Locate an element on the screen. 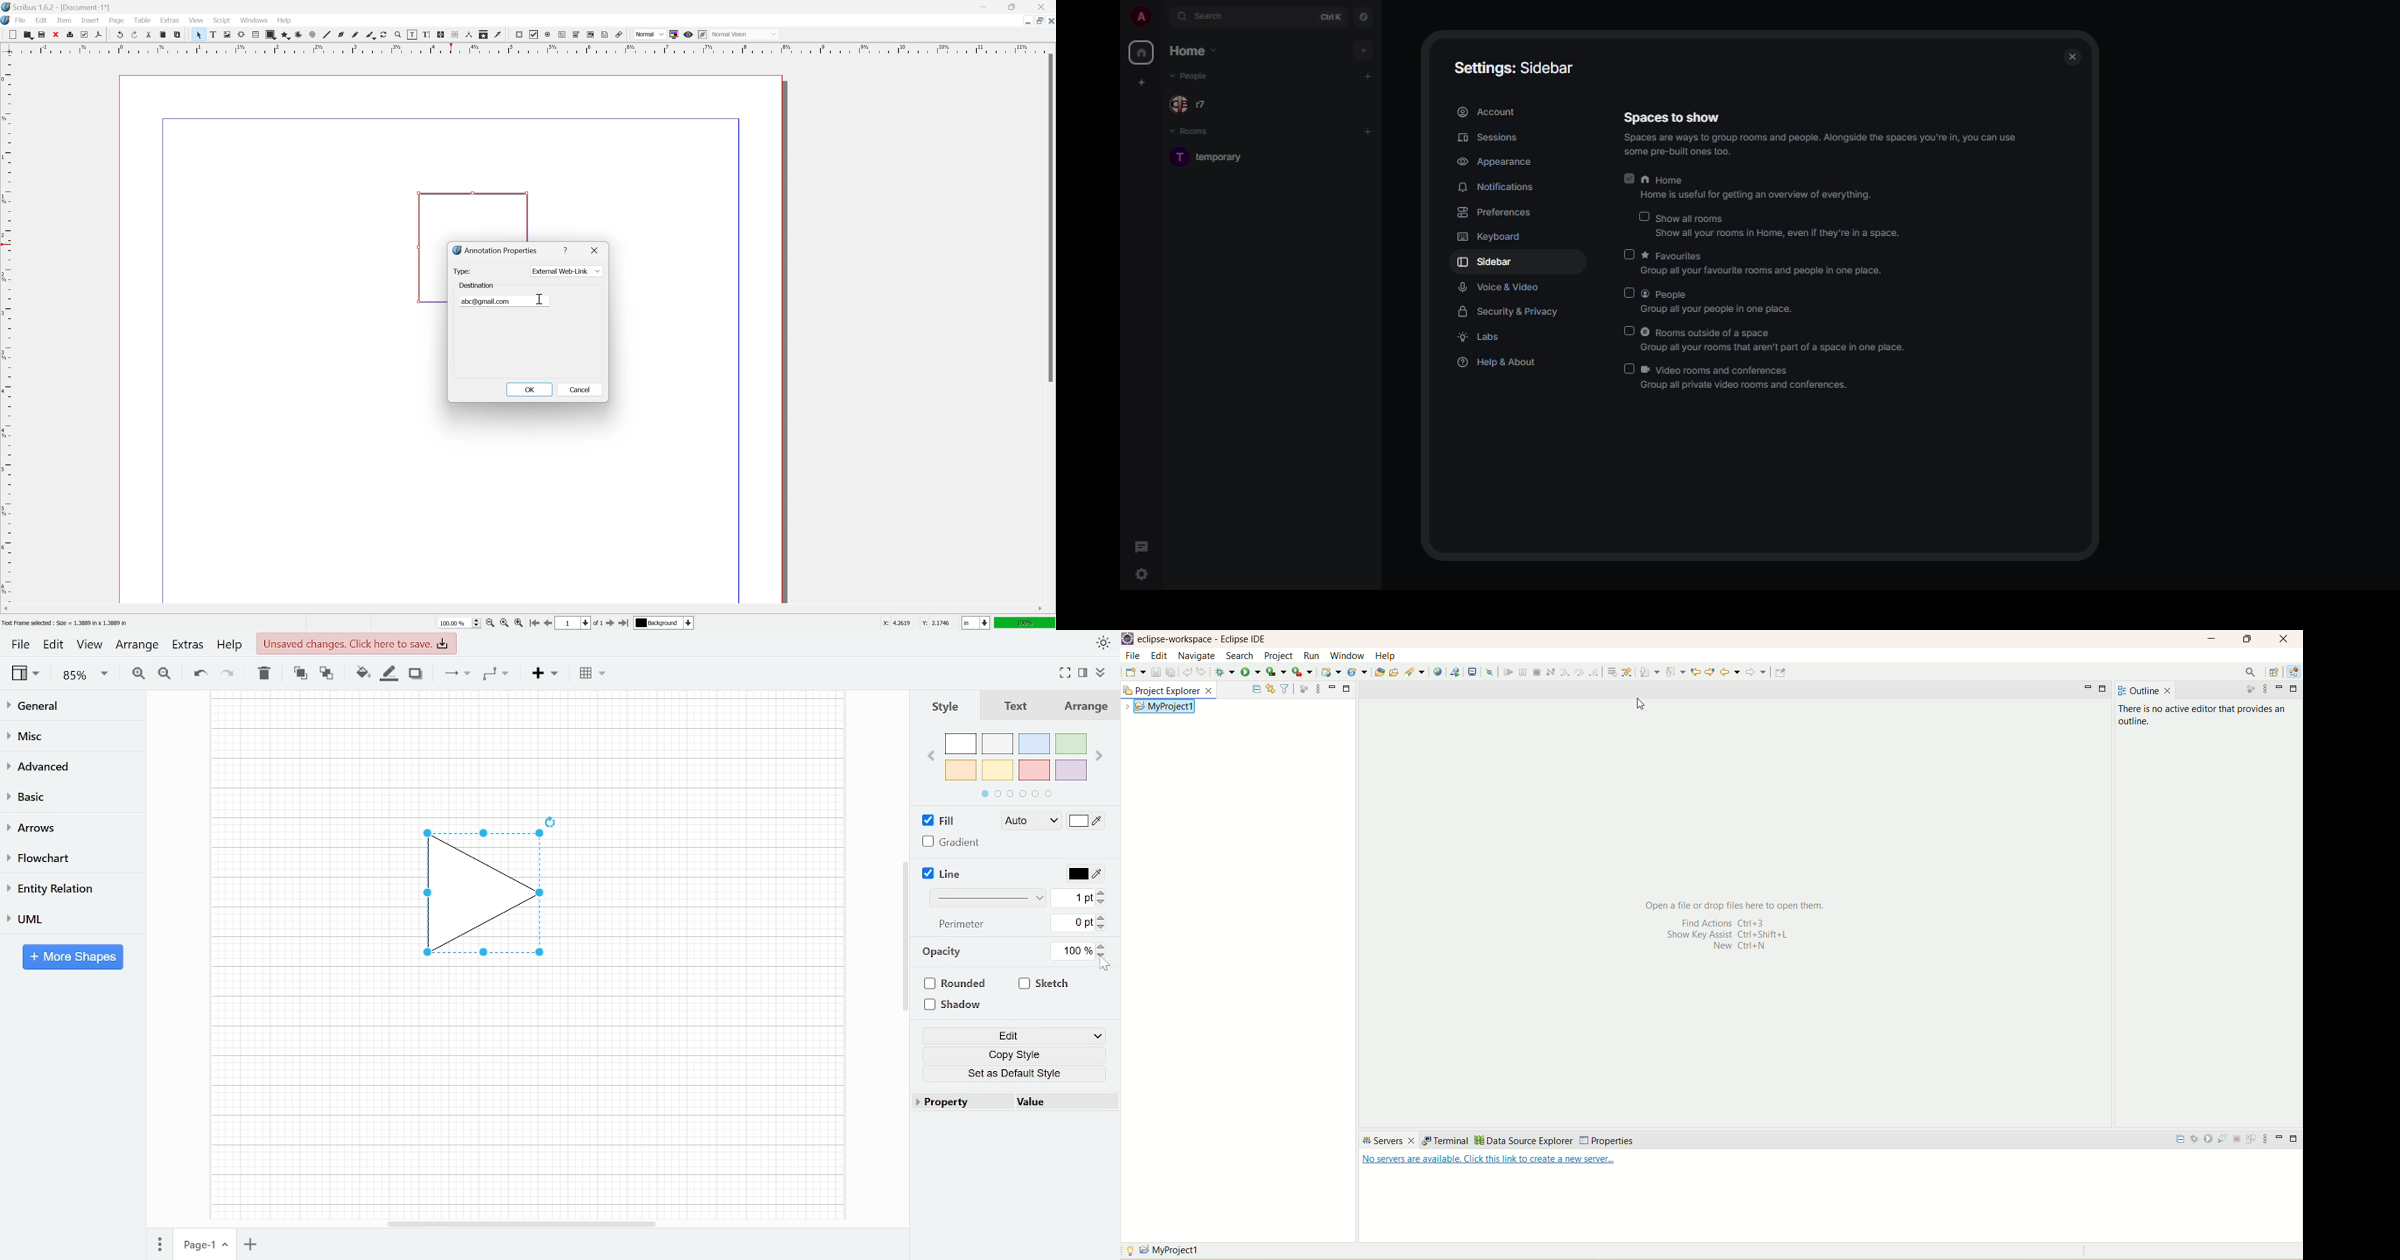  scroll bar is located at coordinates (1050, 217).